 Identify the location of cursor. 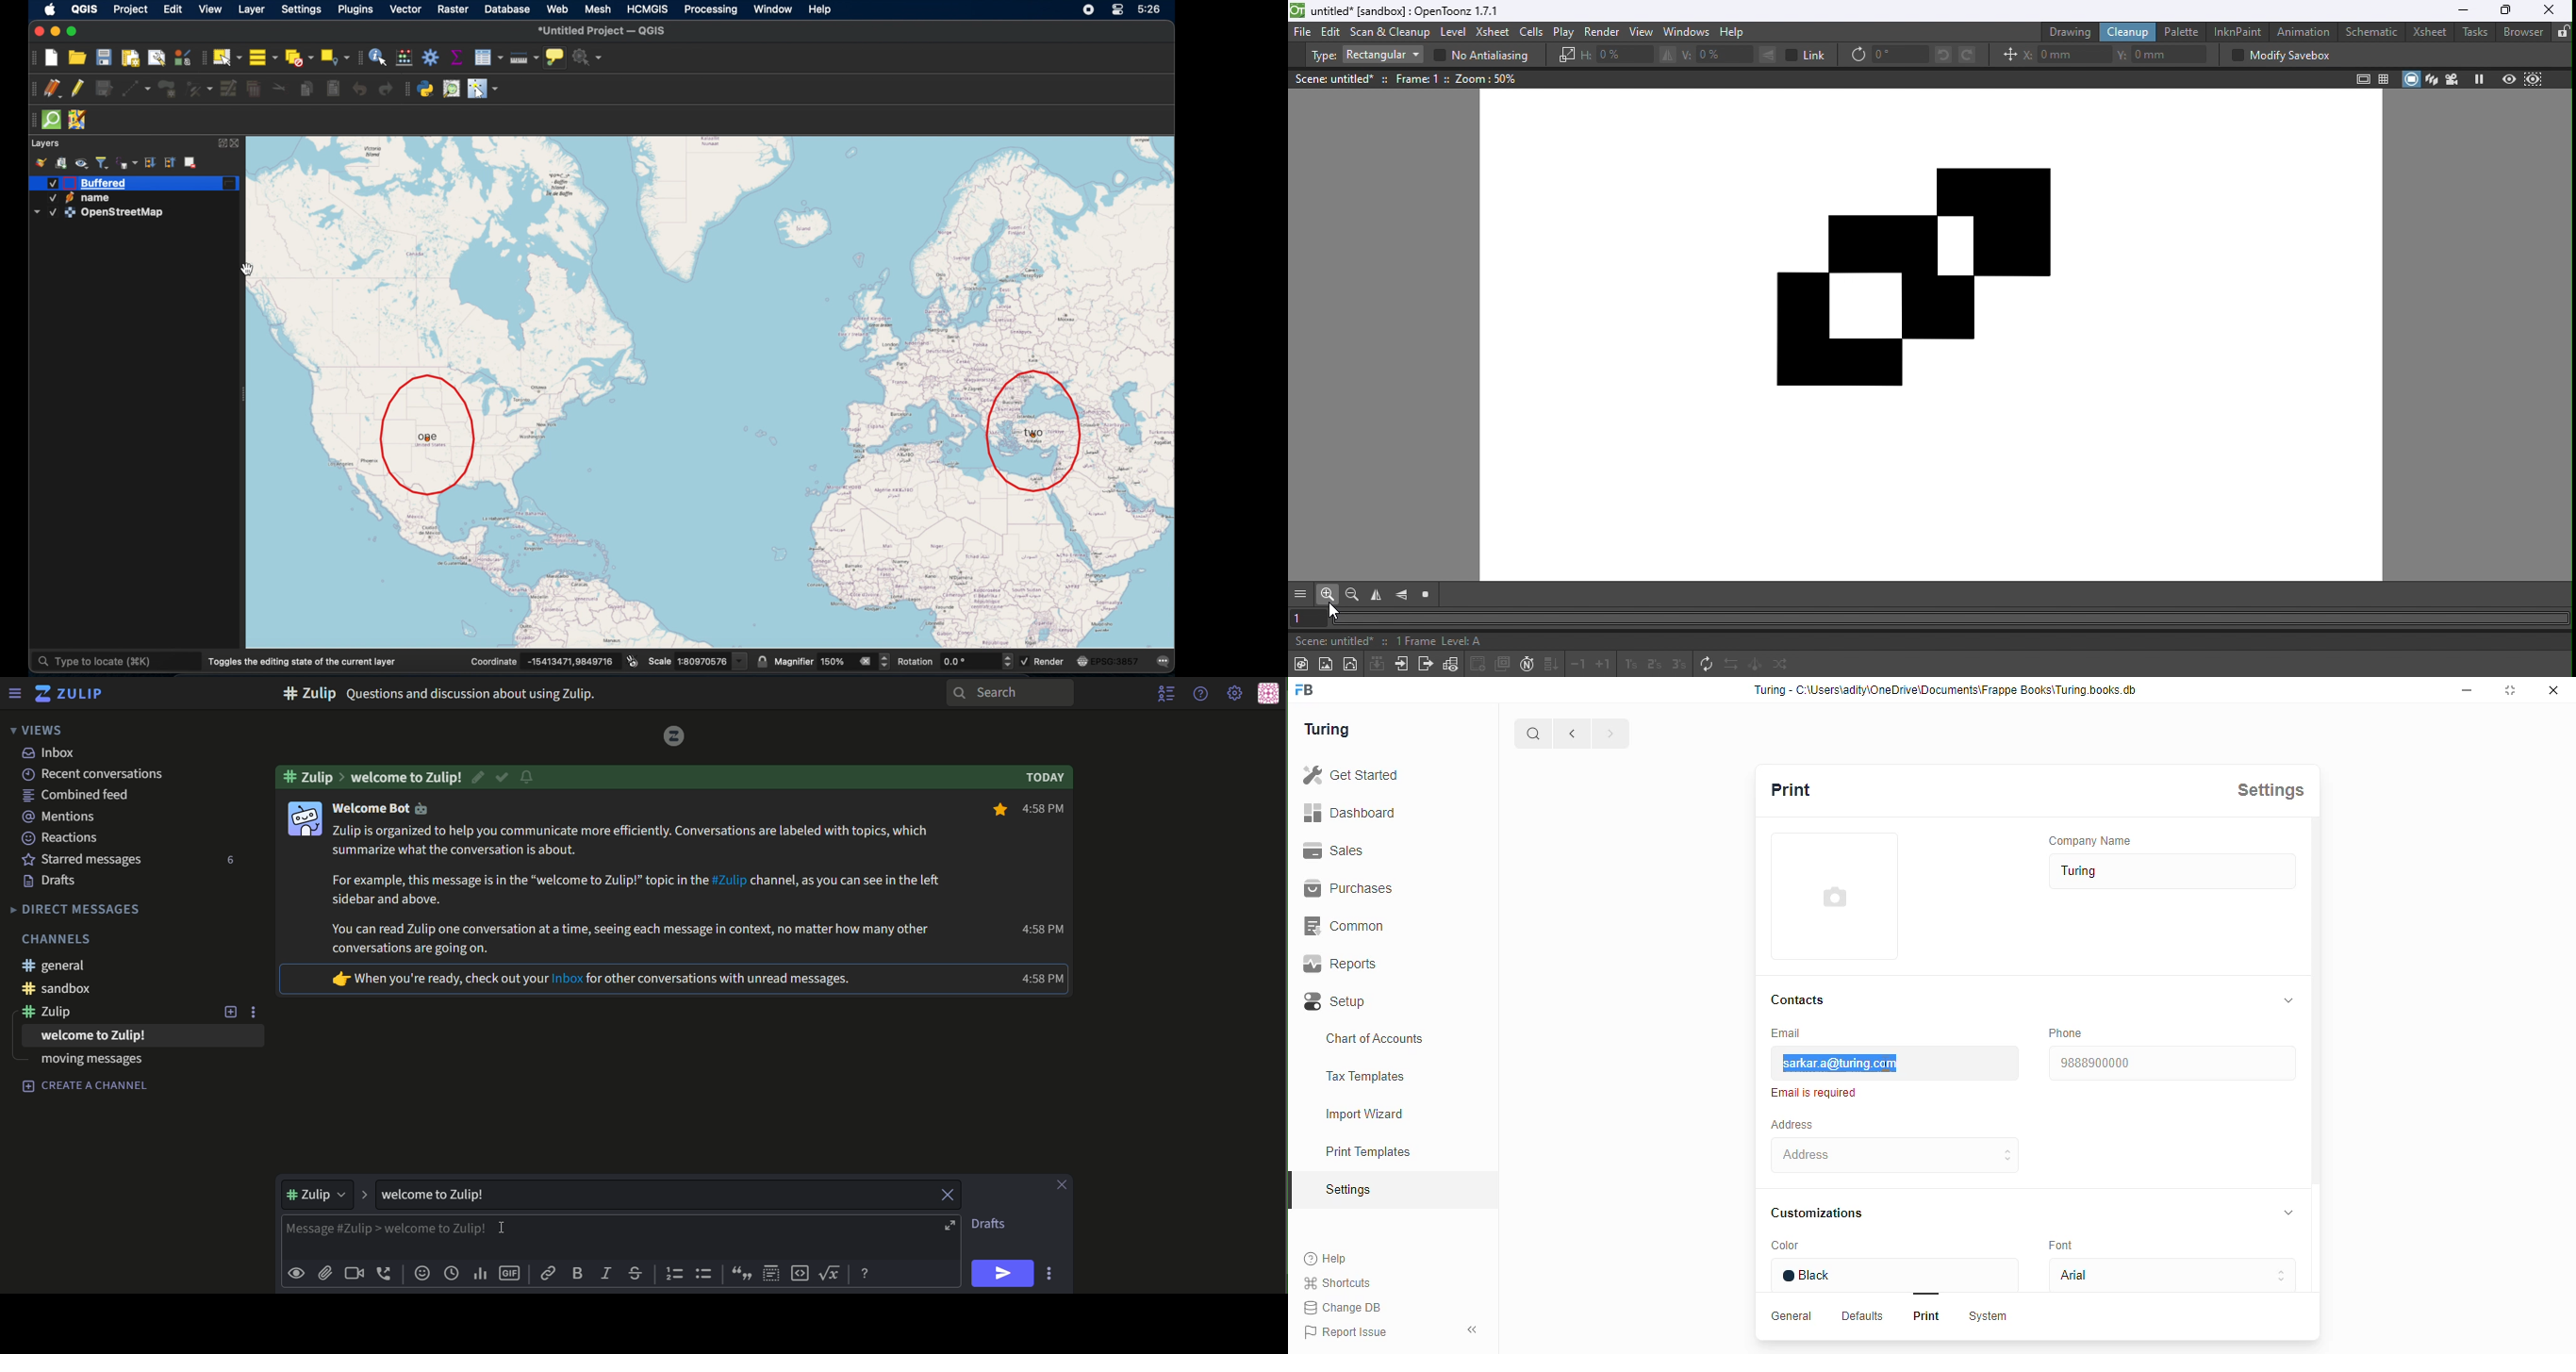
(503, 1229).